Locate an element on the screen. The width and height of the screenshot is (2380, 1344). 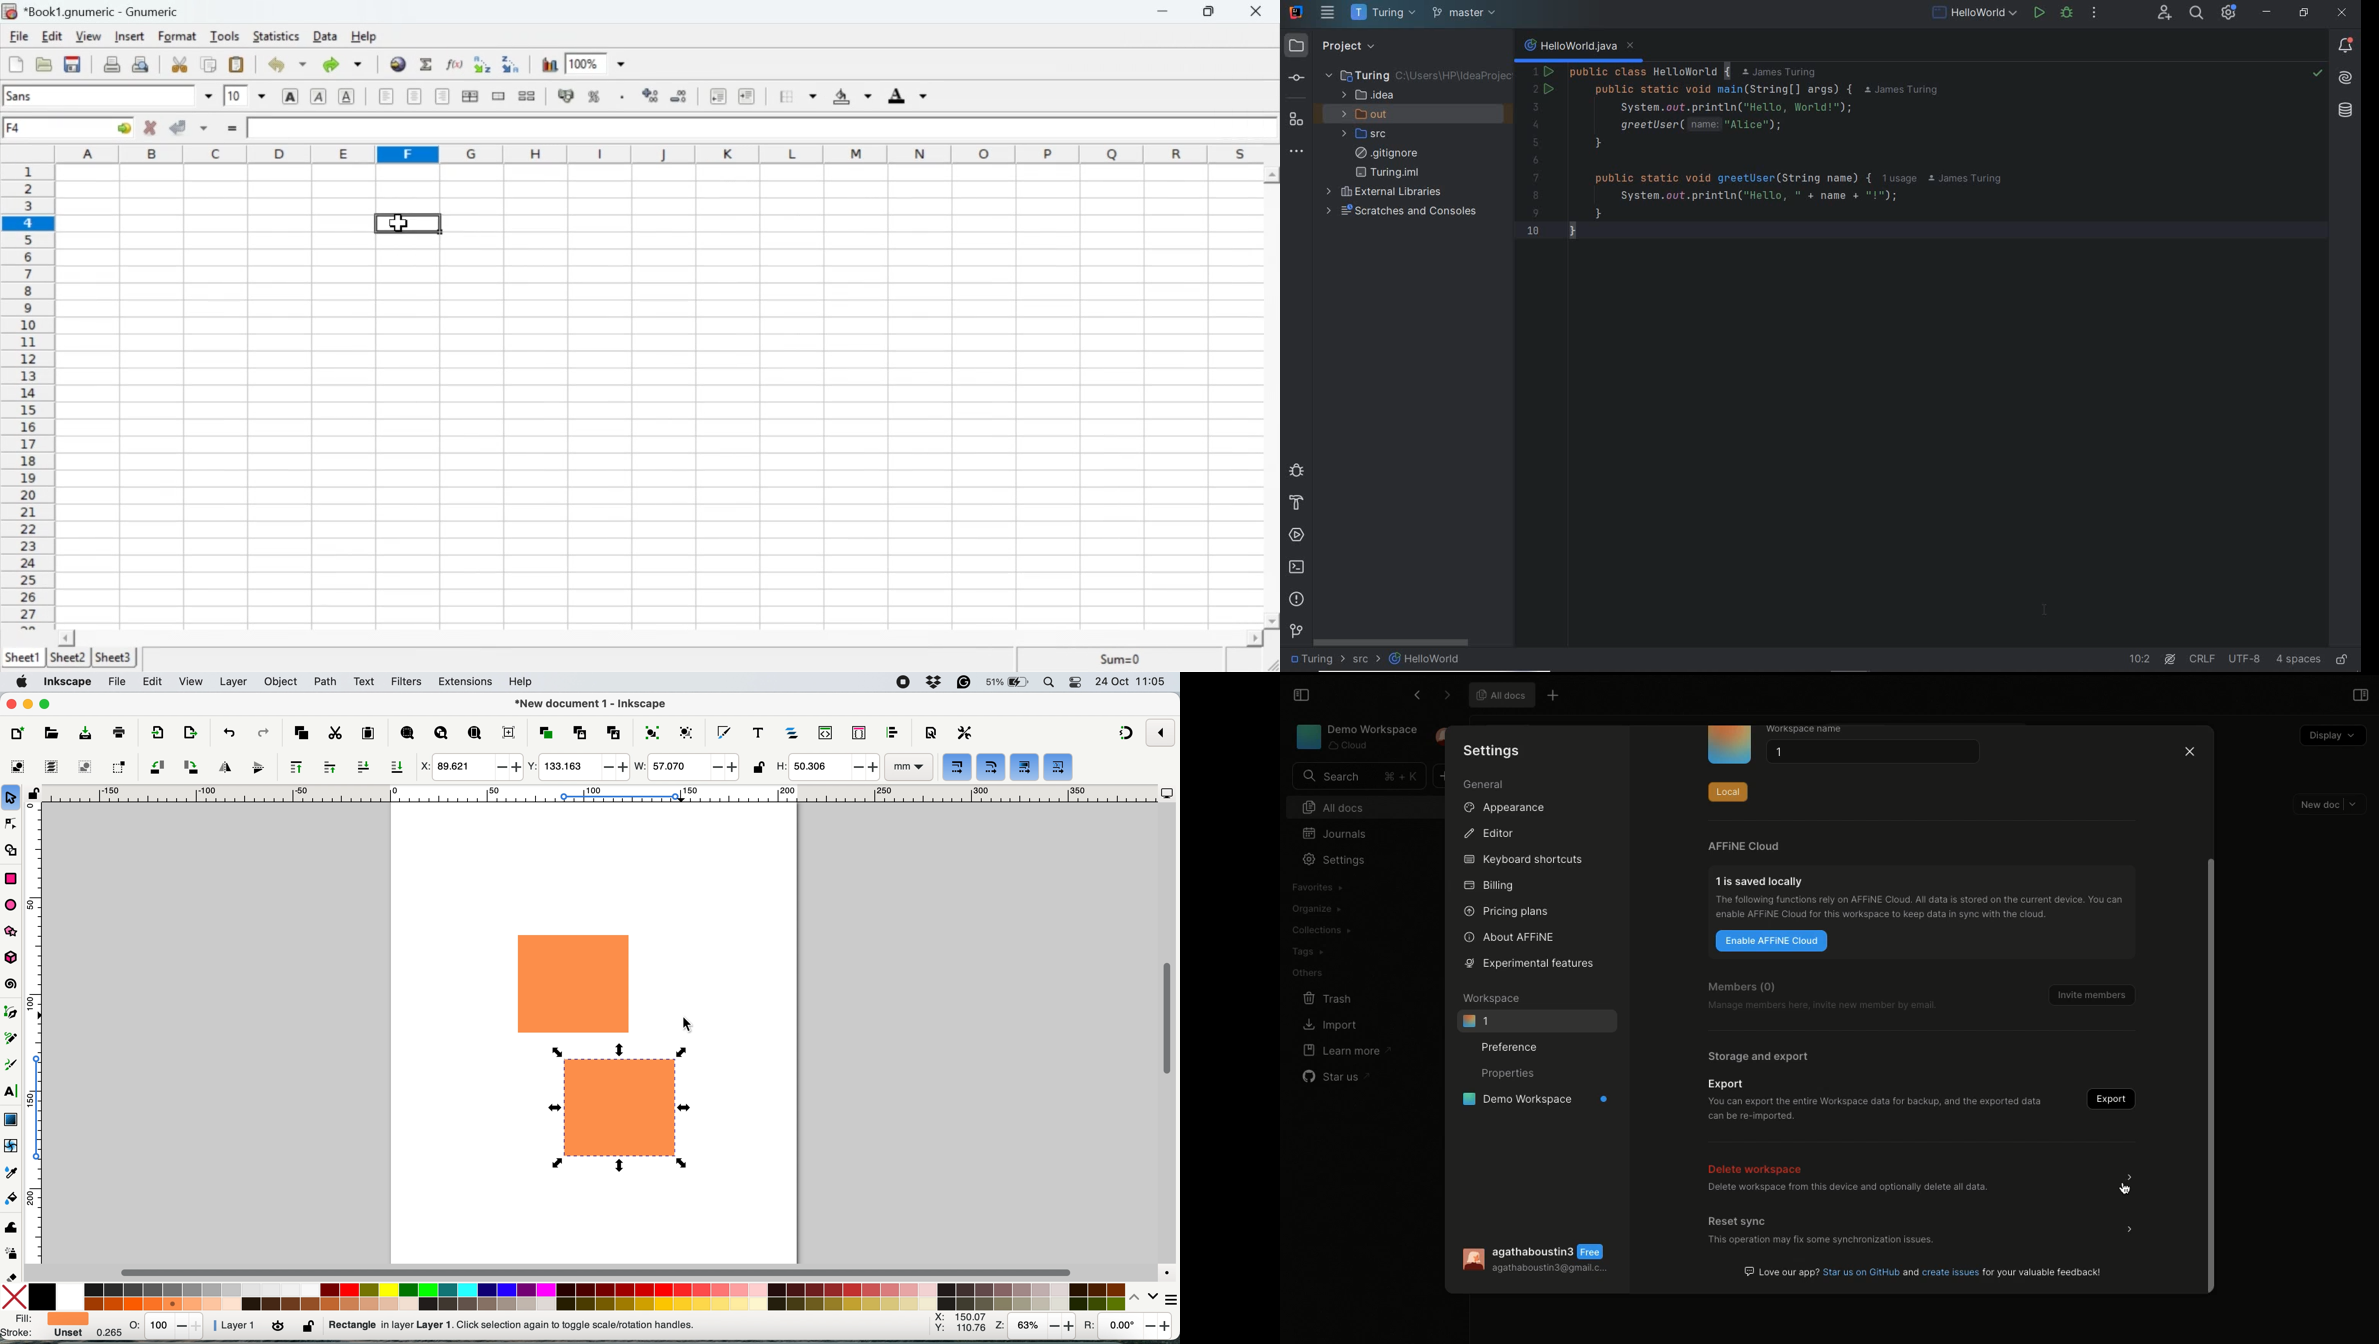
Accordion is located at coordinates (2135, 1179).